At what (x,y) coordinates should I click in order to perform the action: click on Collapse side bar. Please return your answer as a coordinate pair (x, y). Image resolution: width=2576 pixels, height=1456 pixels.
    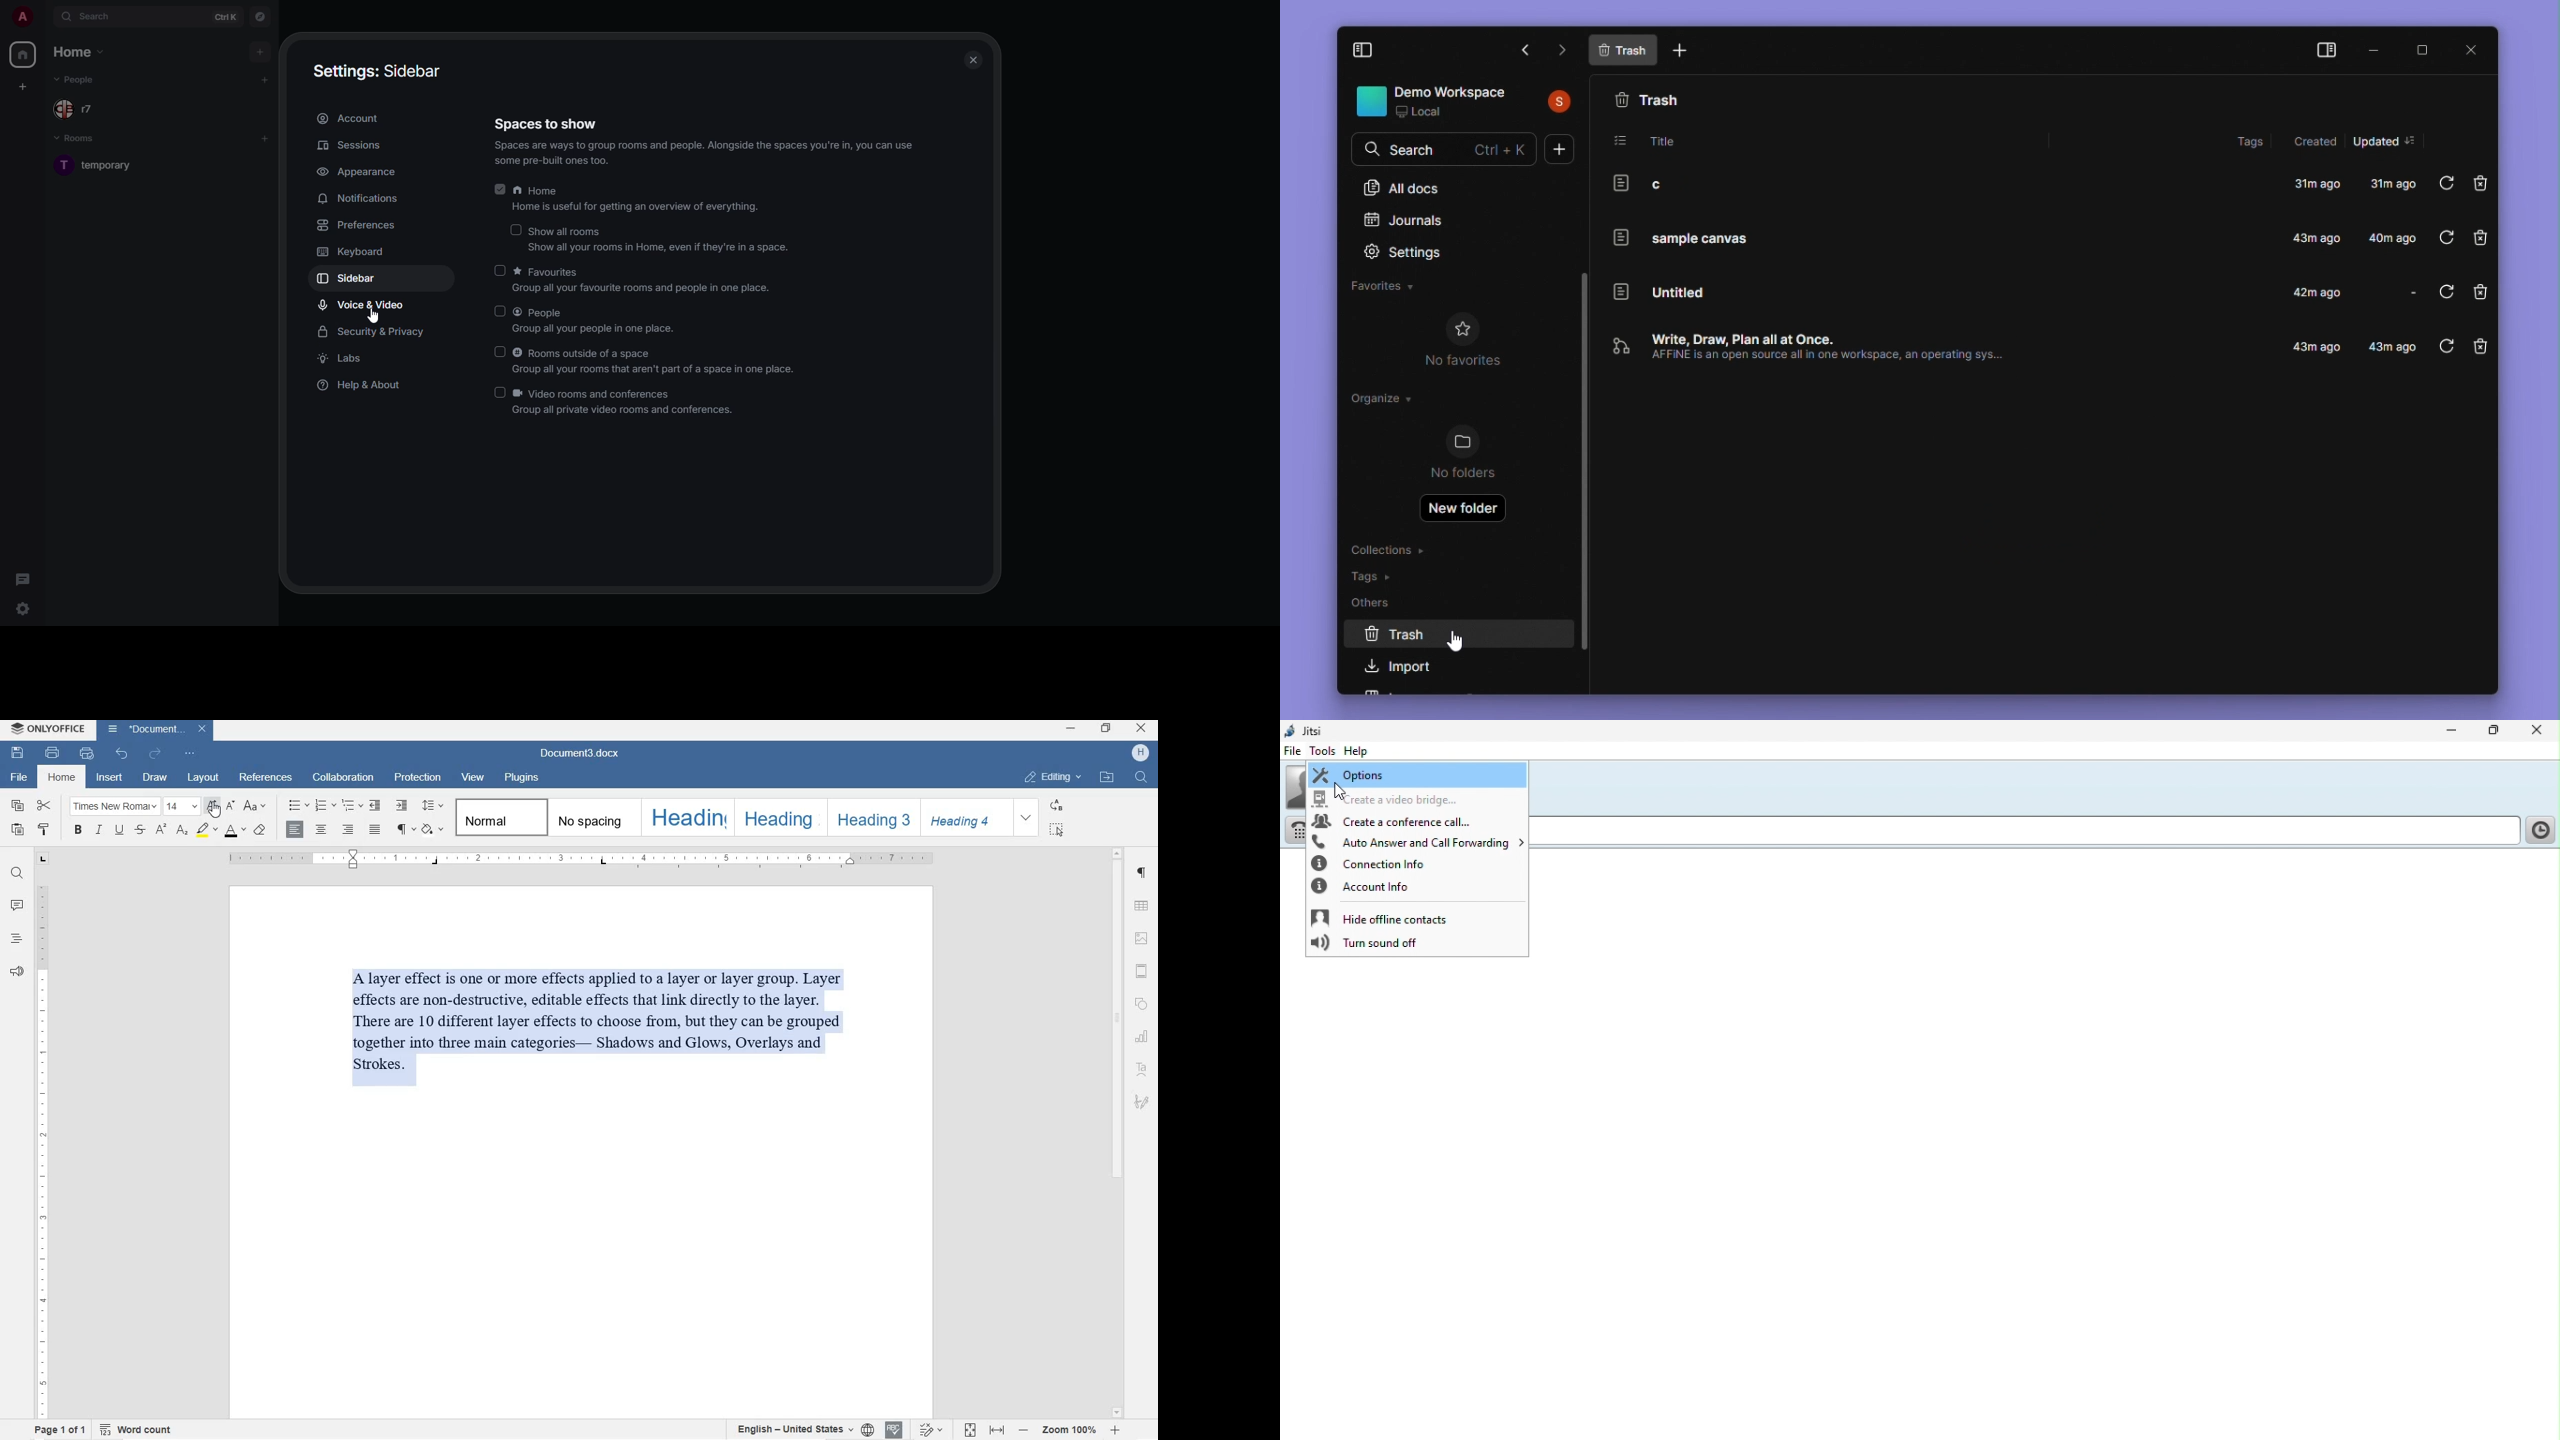
    Looking at the image, I should click on (2326, 49).